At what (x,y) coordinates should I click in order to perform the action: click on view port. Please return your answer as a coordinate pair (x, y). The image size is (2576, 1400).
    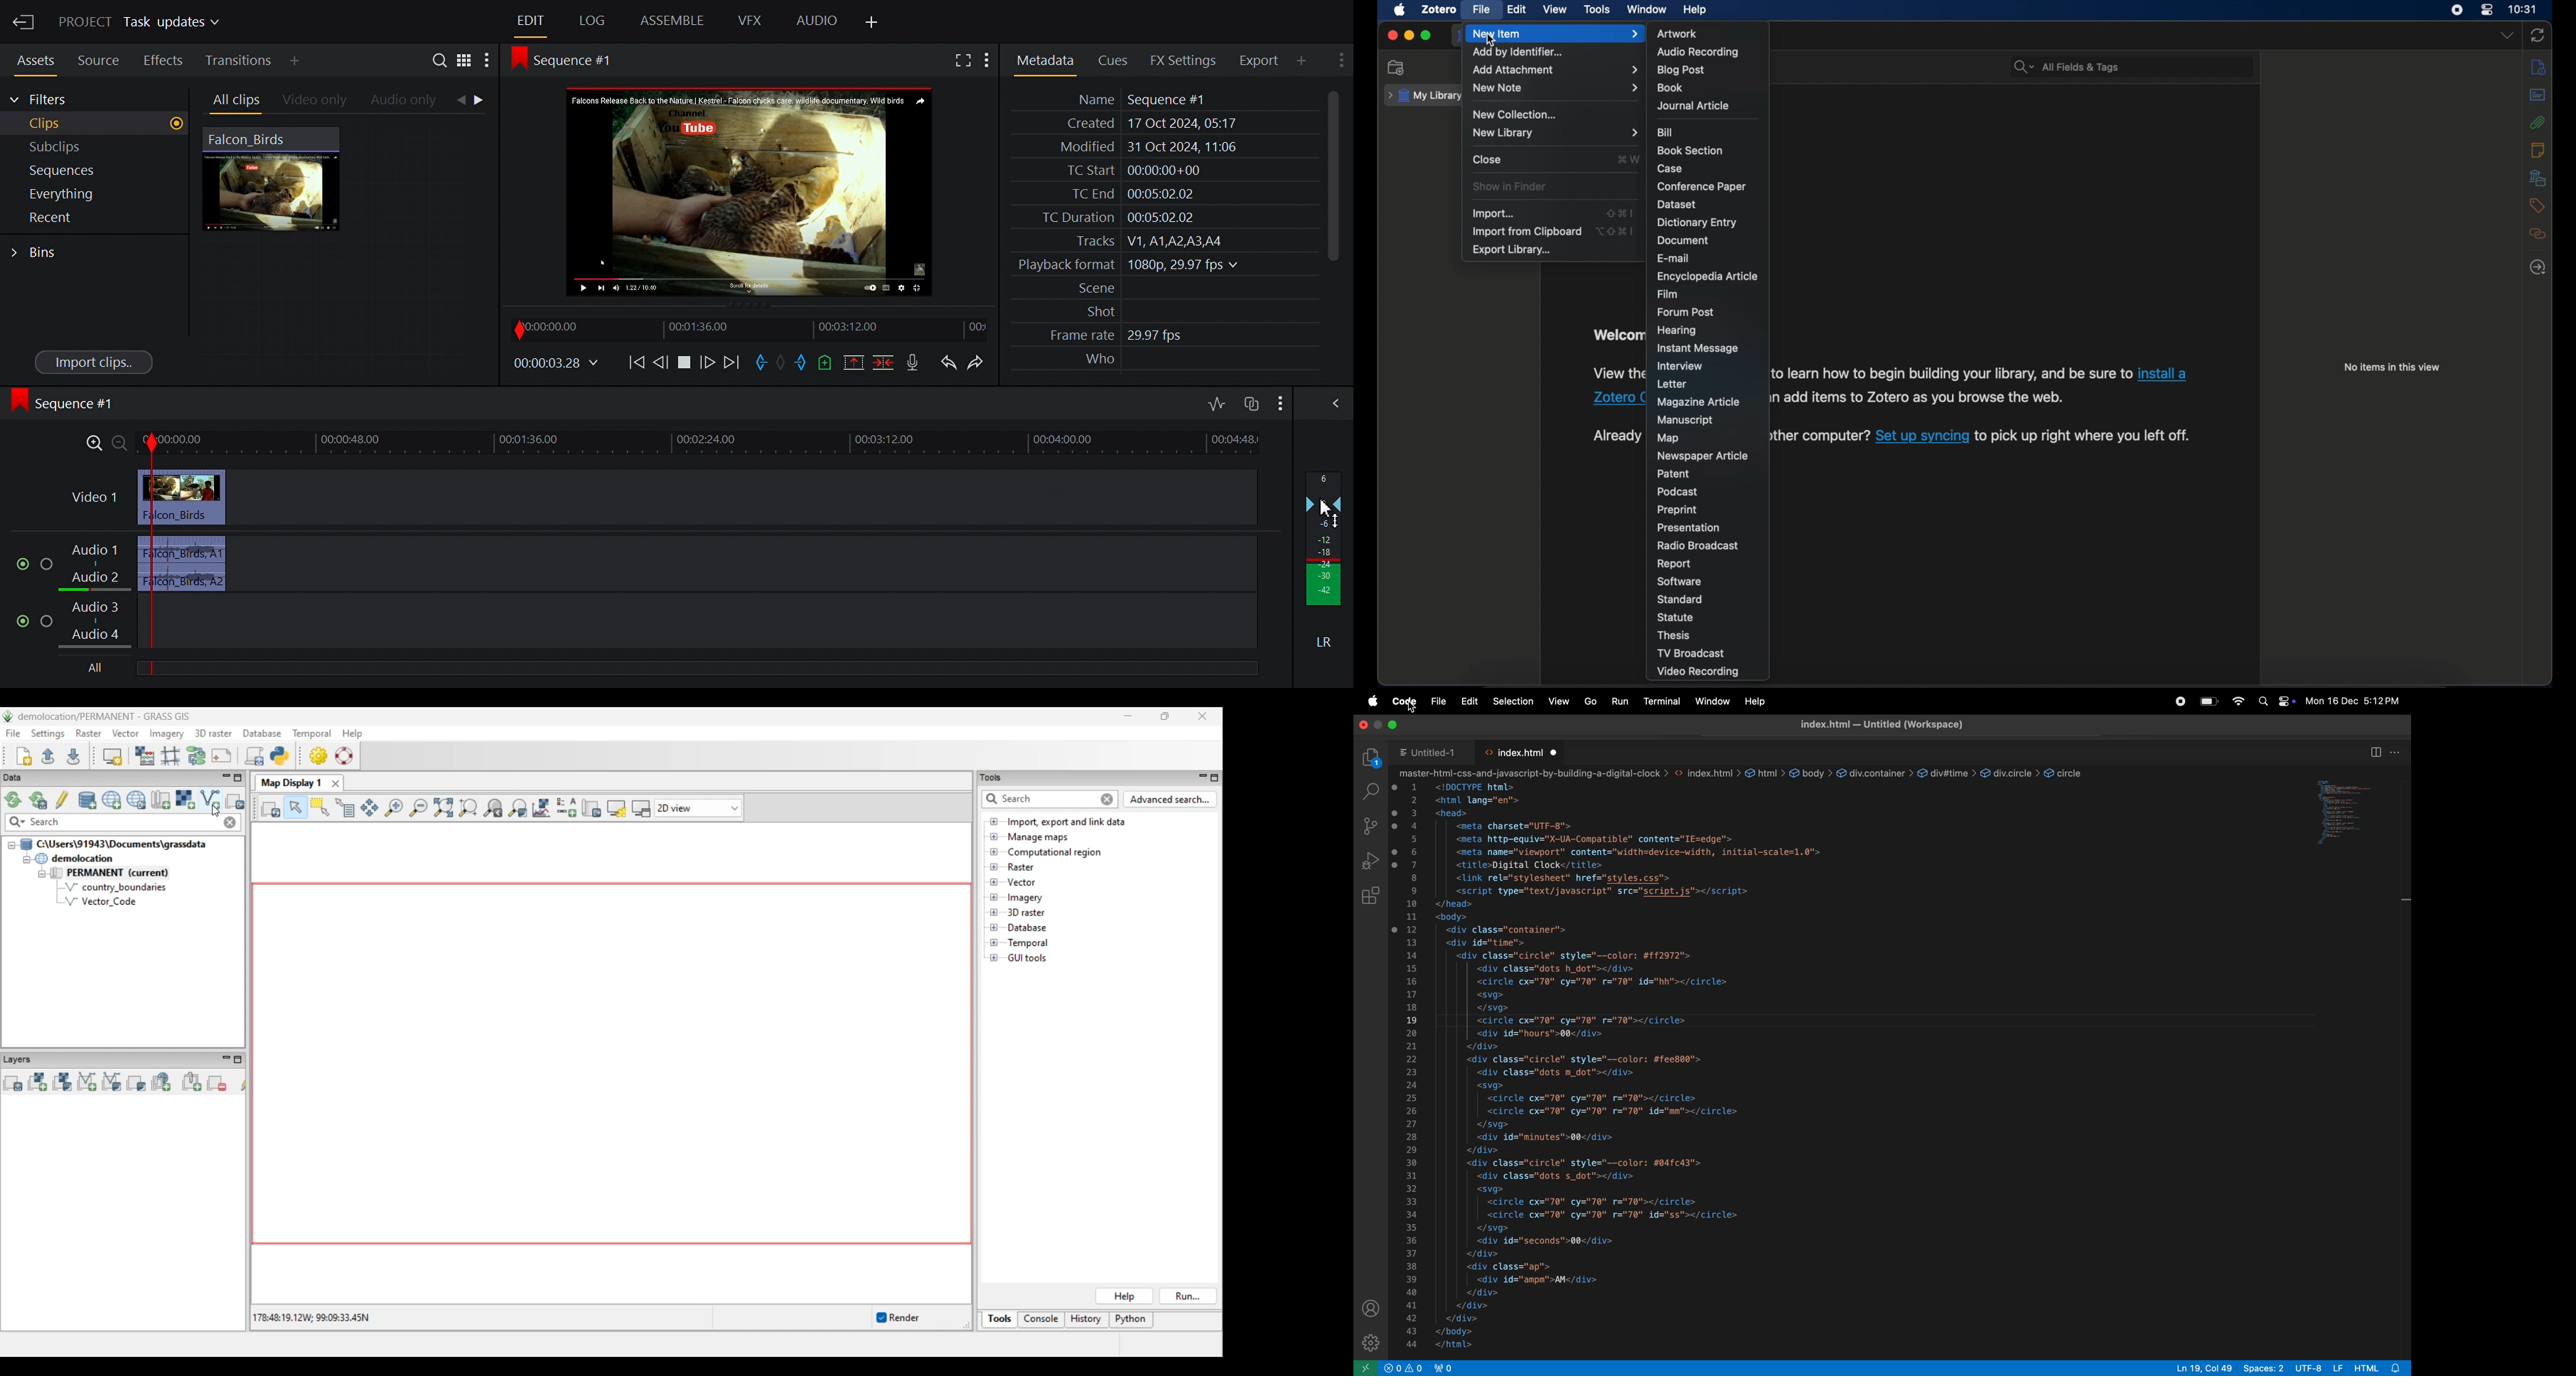
    Looking at the image, I should click on (1451, 1368).